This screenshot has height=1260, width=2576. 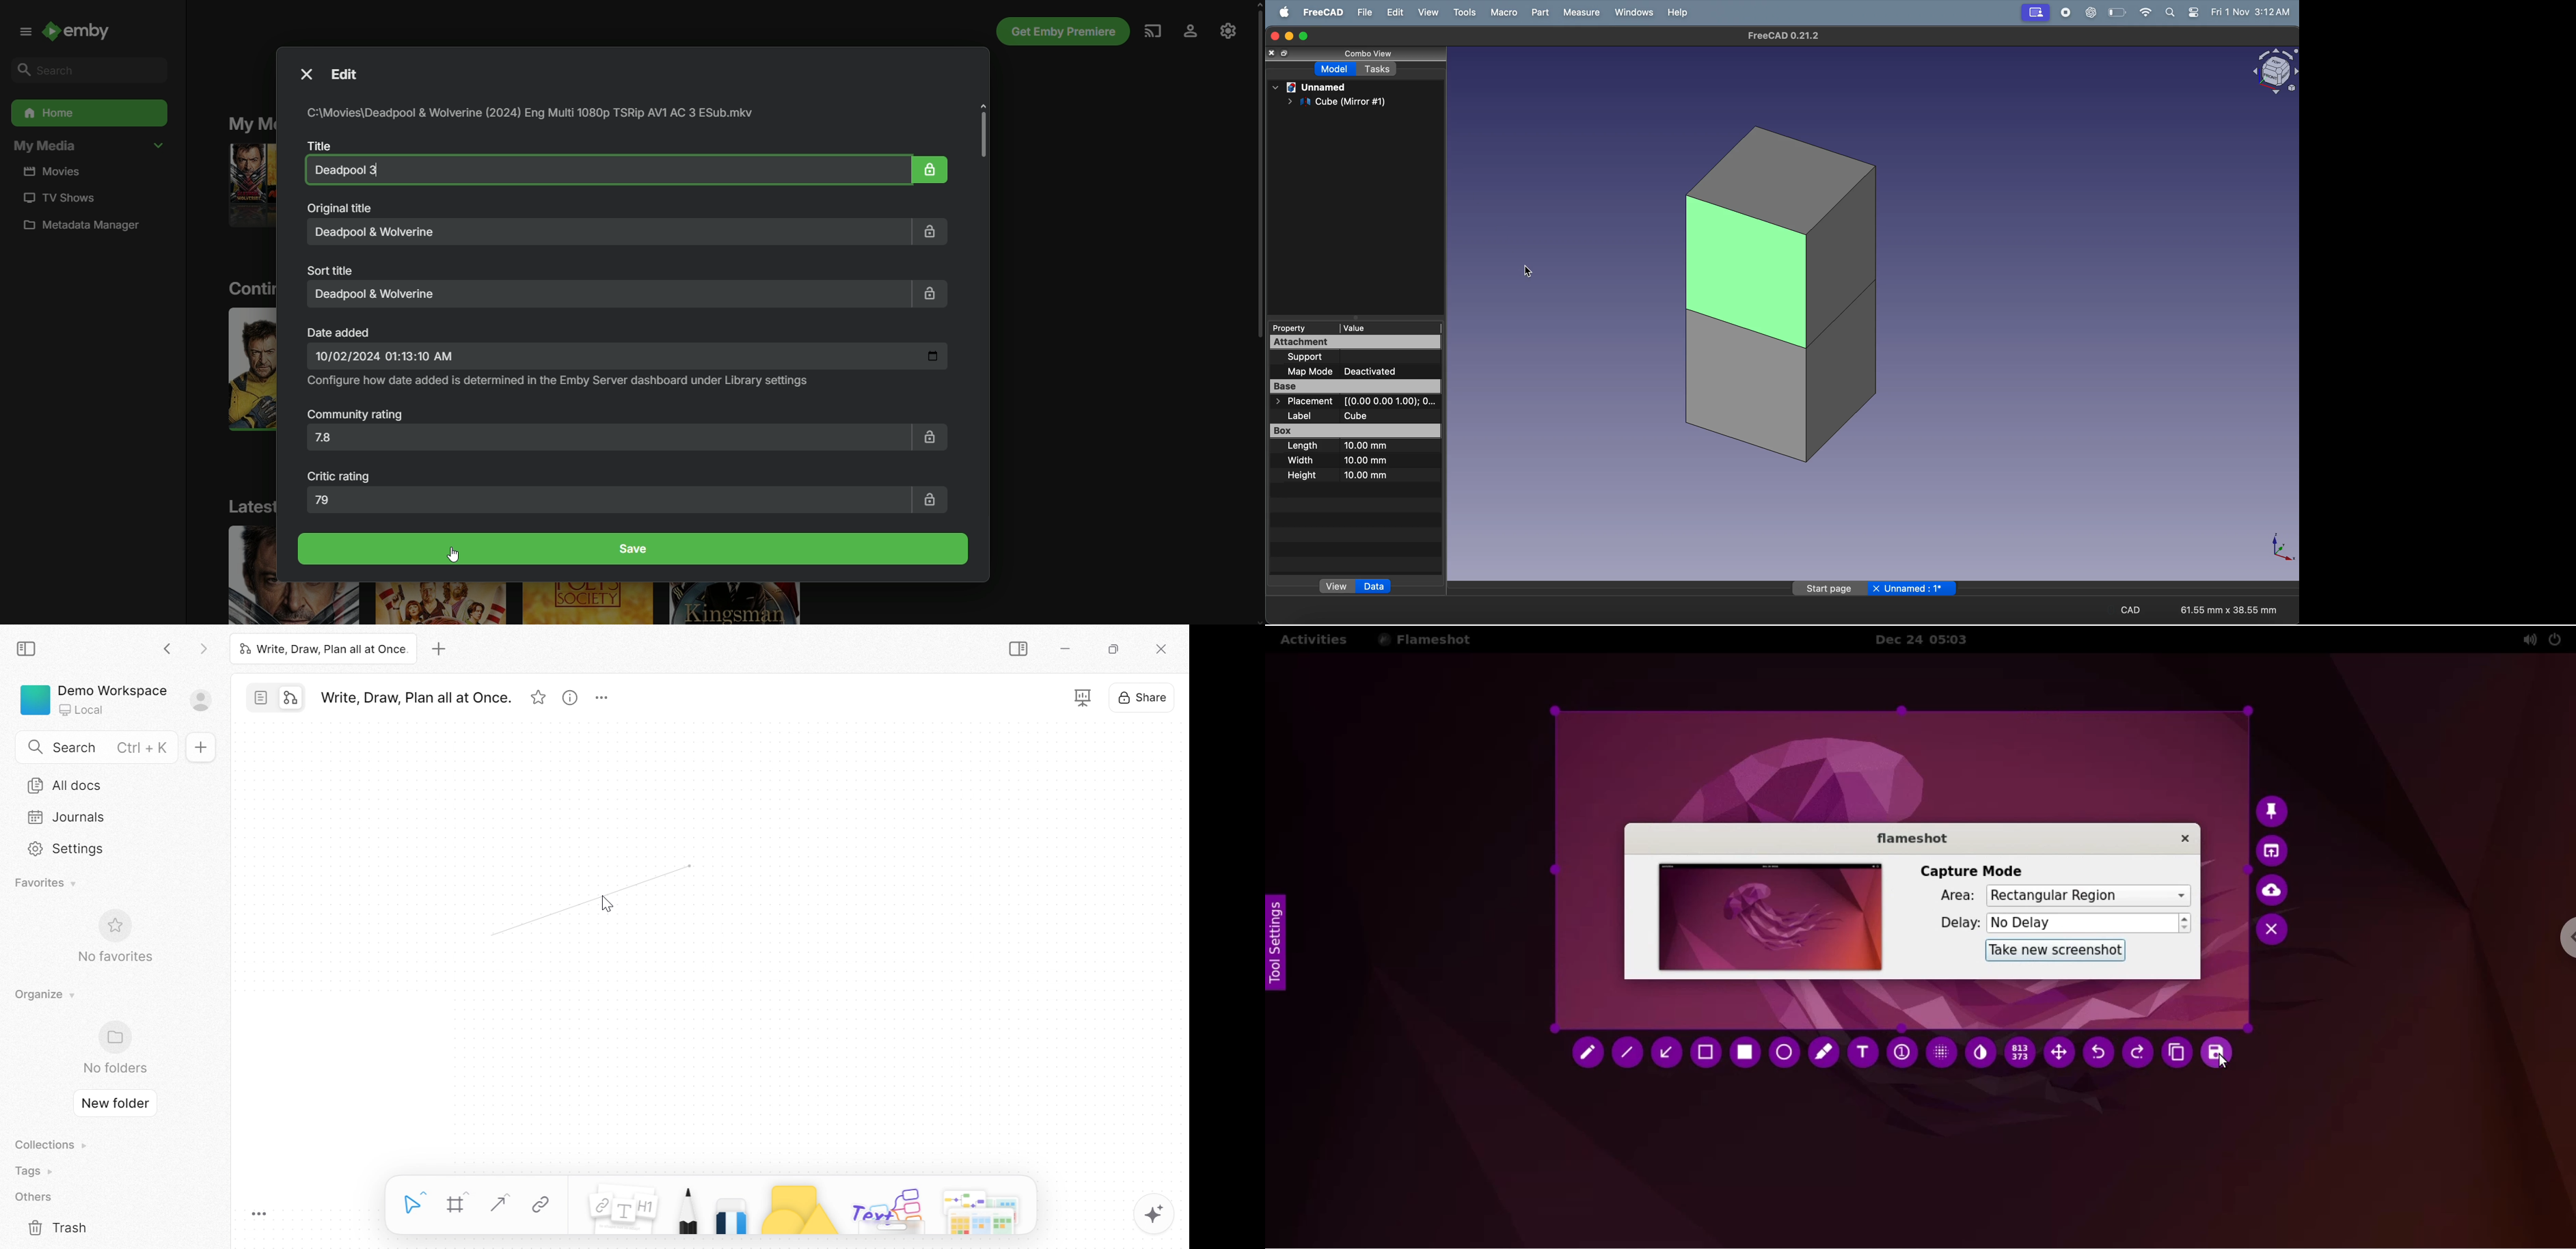 What do you see at coordinates (48, 882) in the screenshot?
I see `Favorites` at bounding box center [48, 882].